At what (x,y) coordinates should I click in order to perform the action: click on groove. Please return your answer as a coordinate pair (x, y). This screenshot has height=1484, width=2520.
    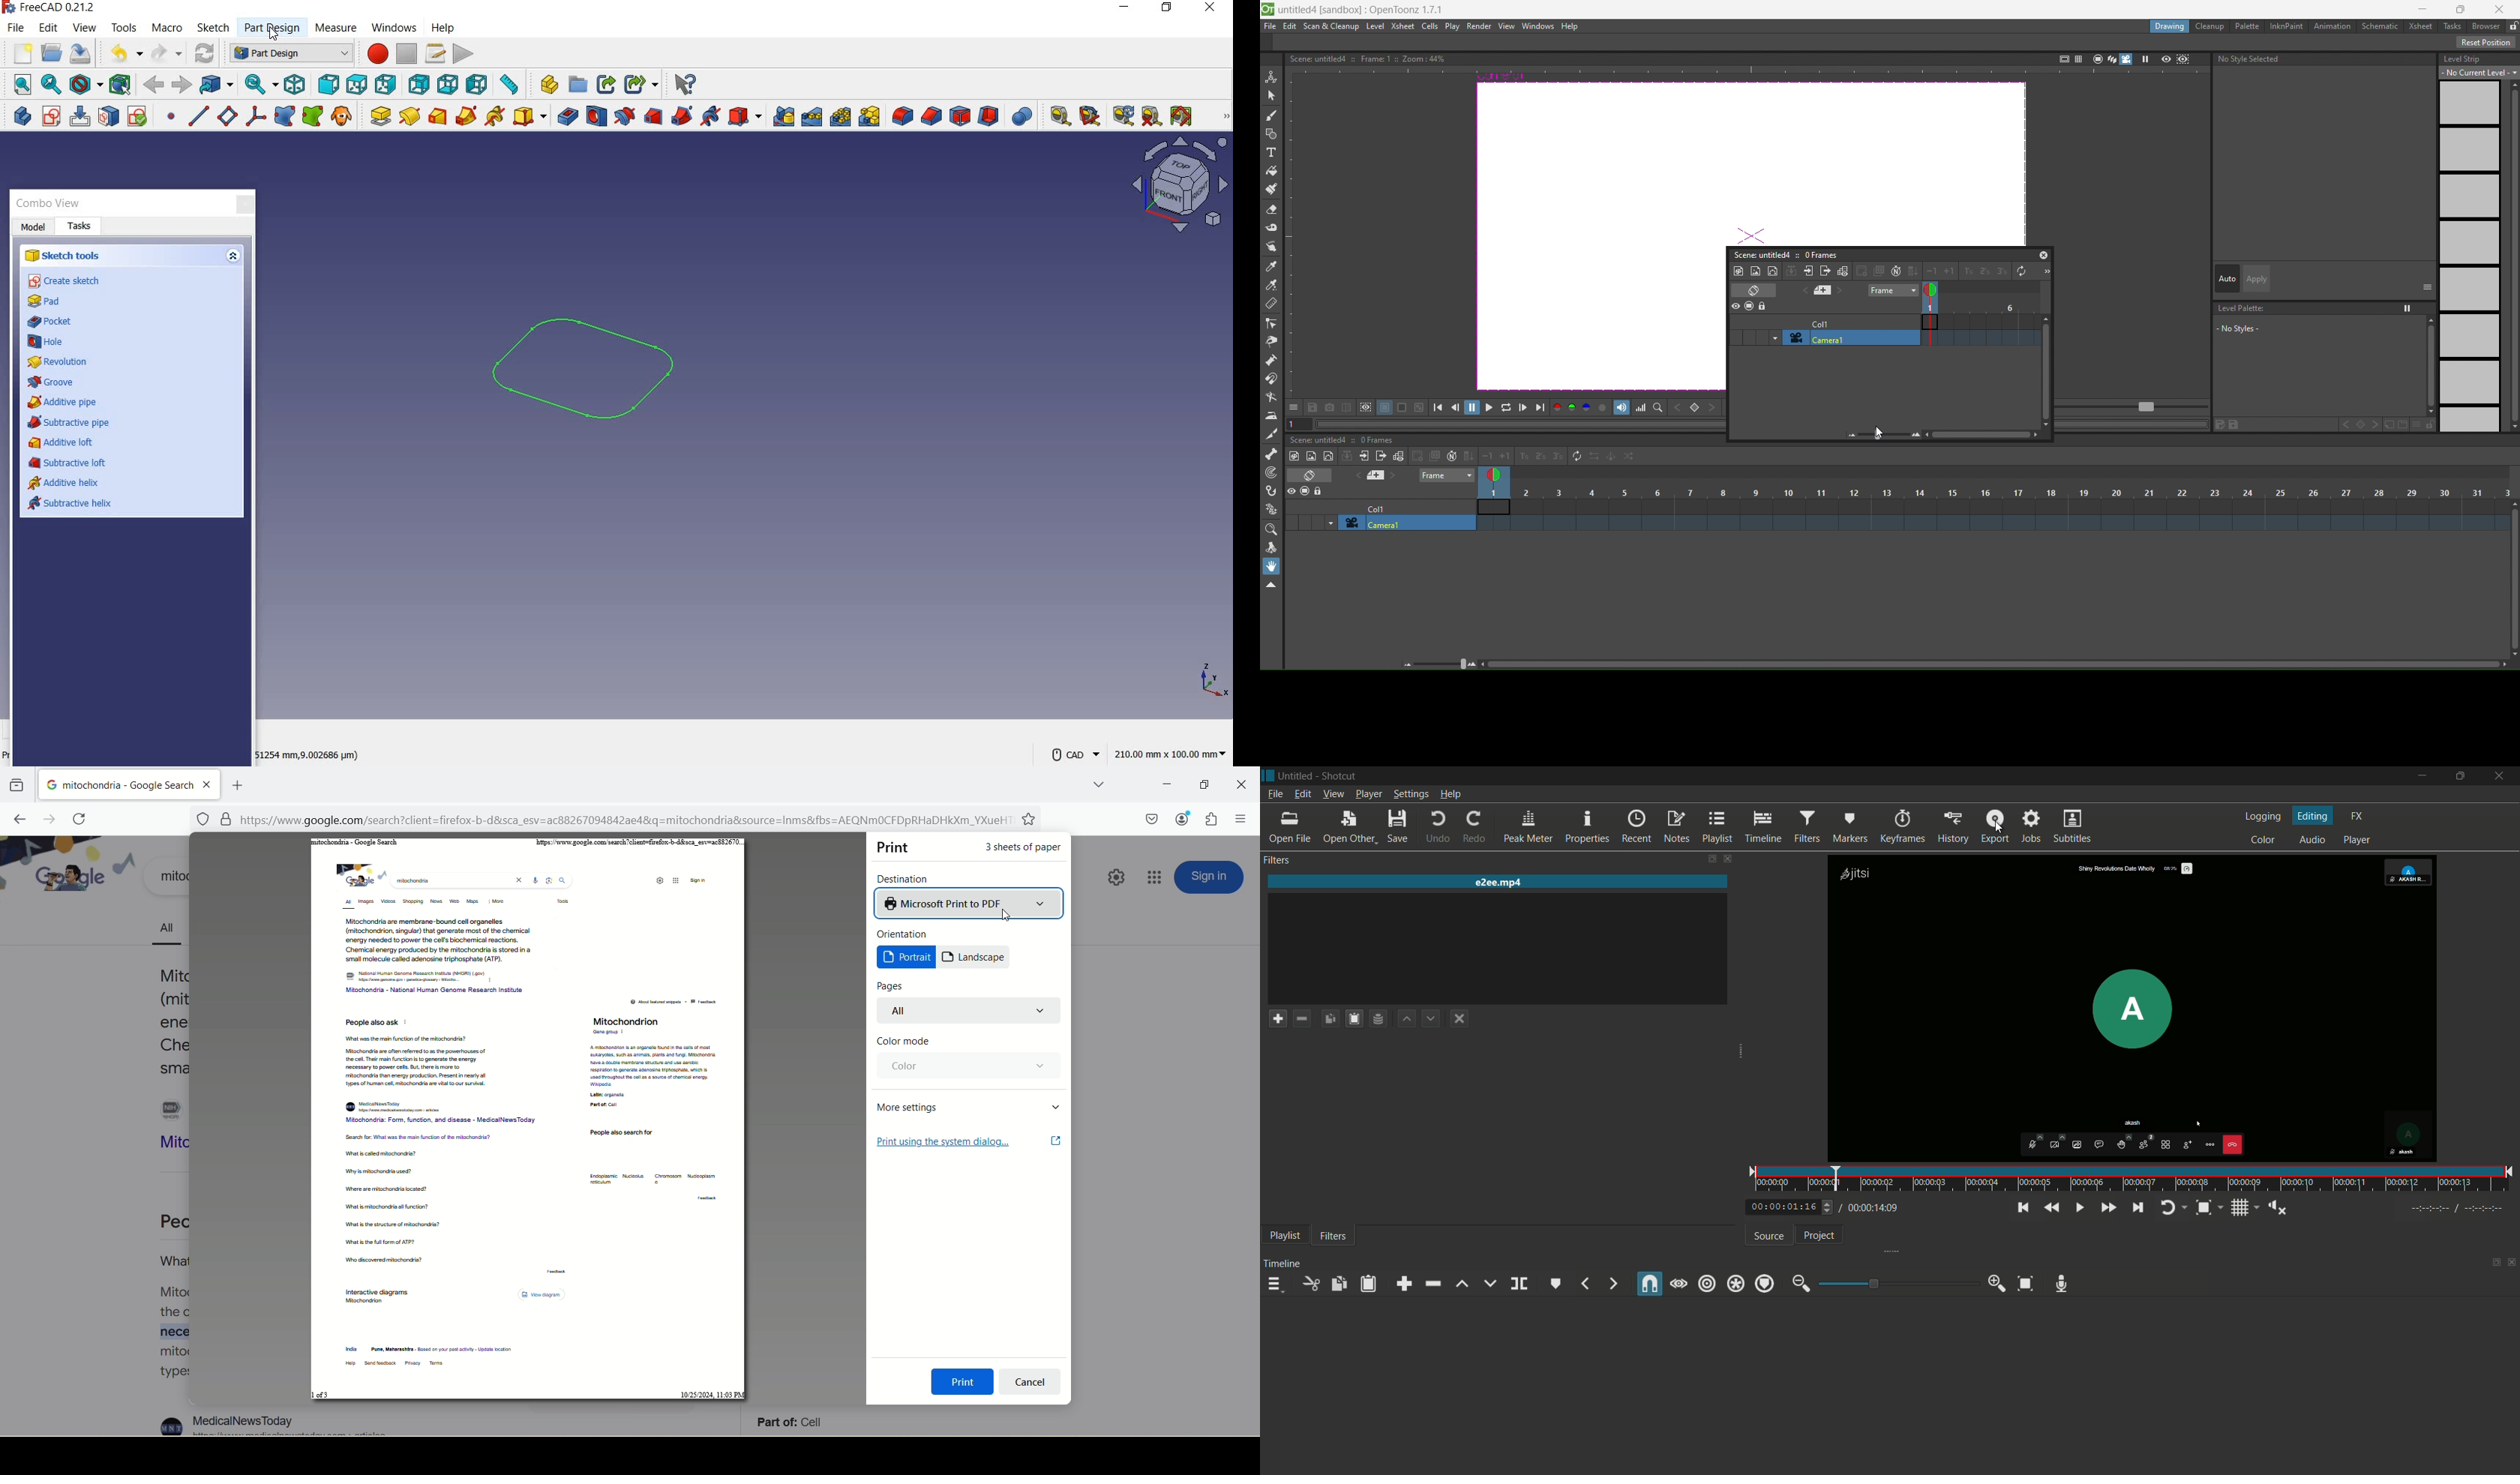
    Looking at the image, I should click on (51, 380).